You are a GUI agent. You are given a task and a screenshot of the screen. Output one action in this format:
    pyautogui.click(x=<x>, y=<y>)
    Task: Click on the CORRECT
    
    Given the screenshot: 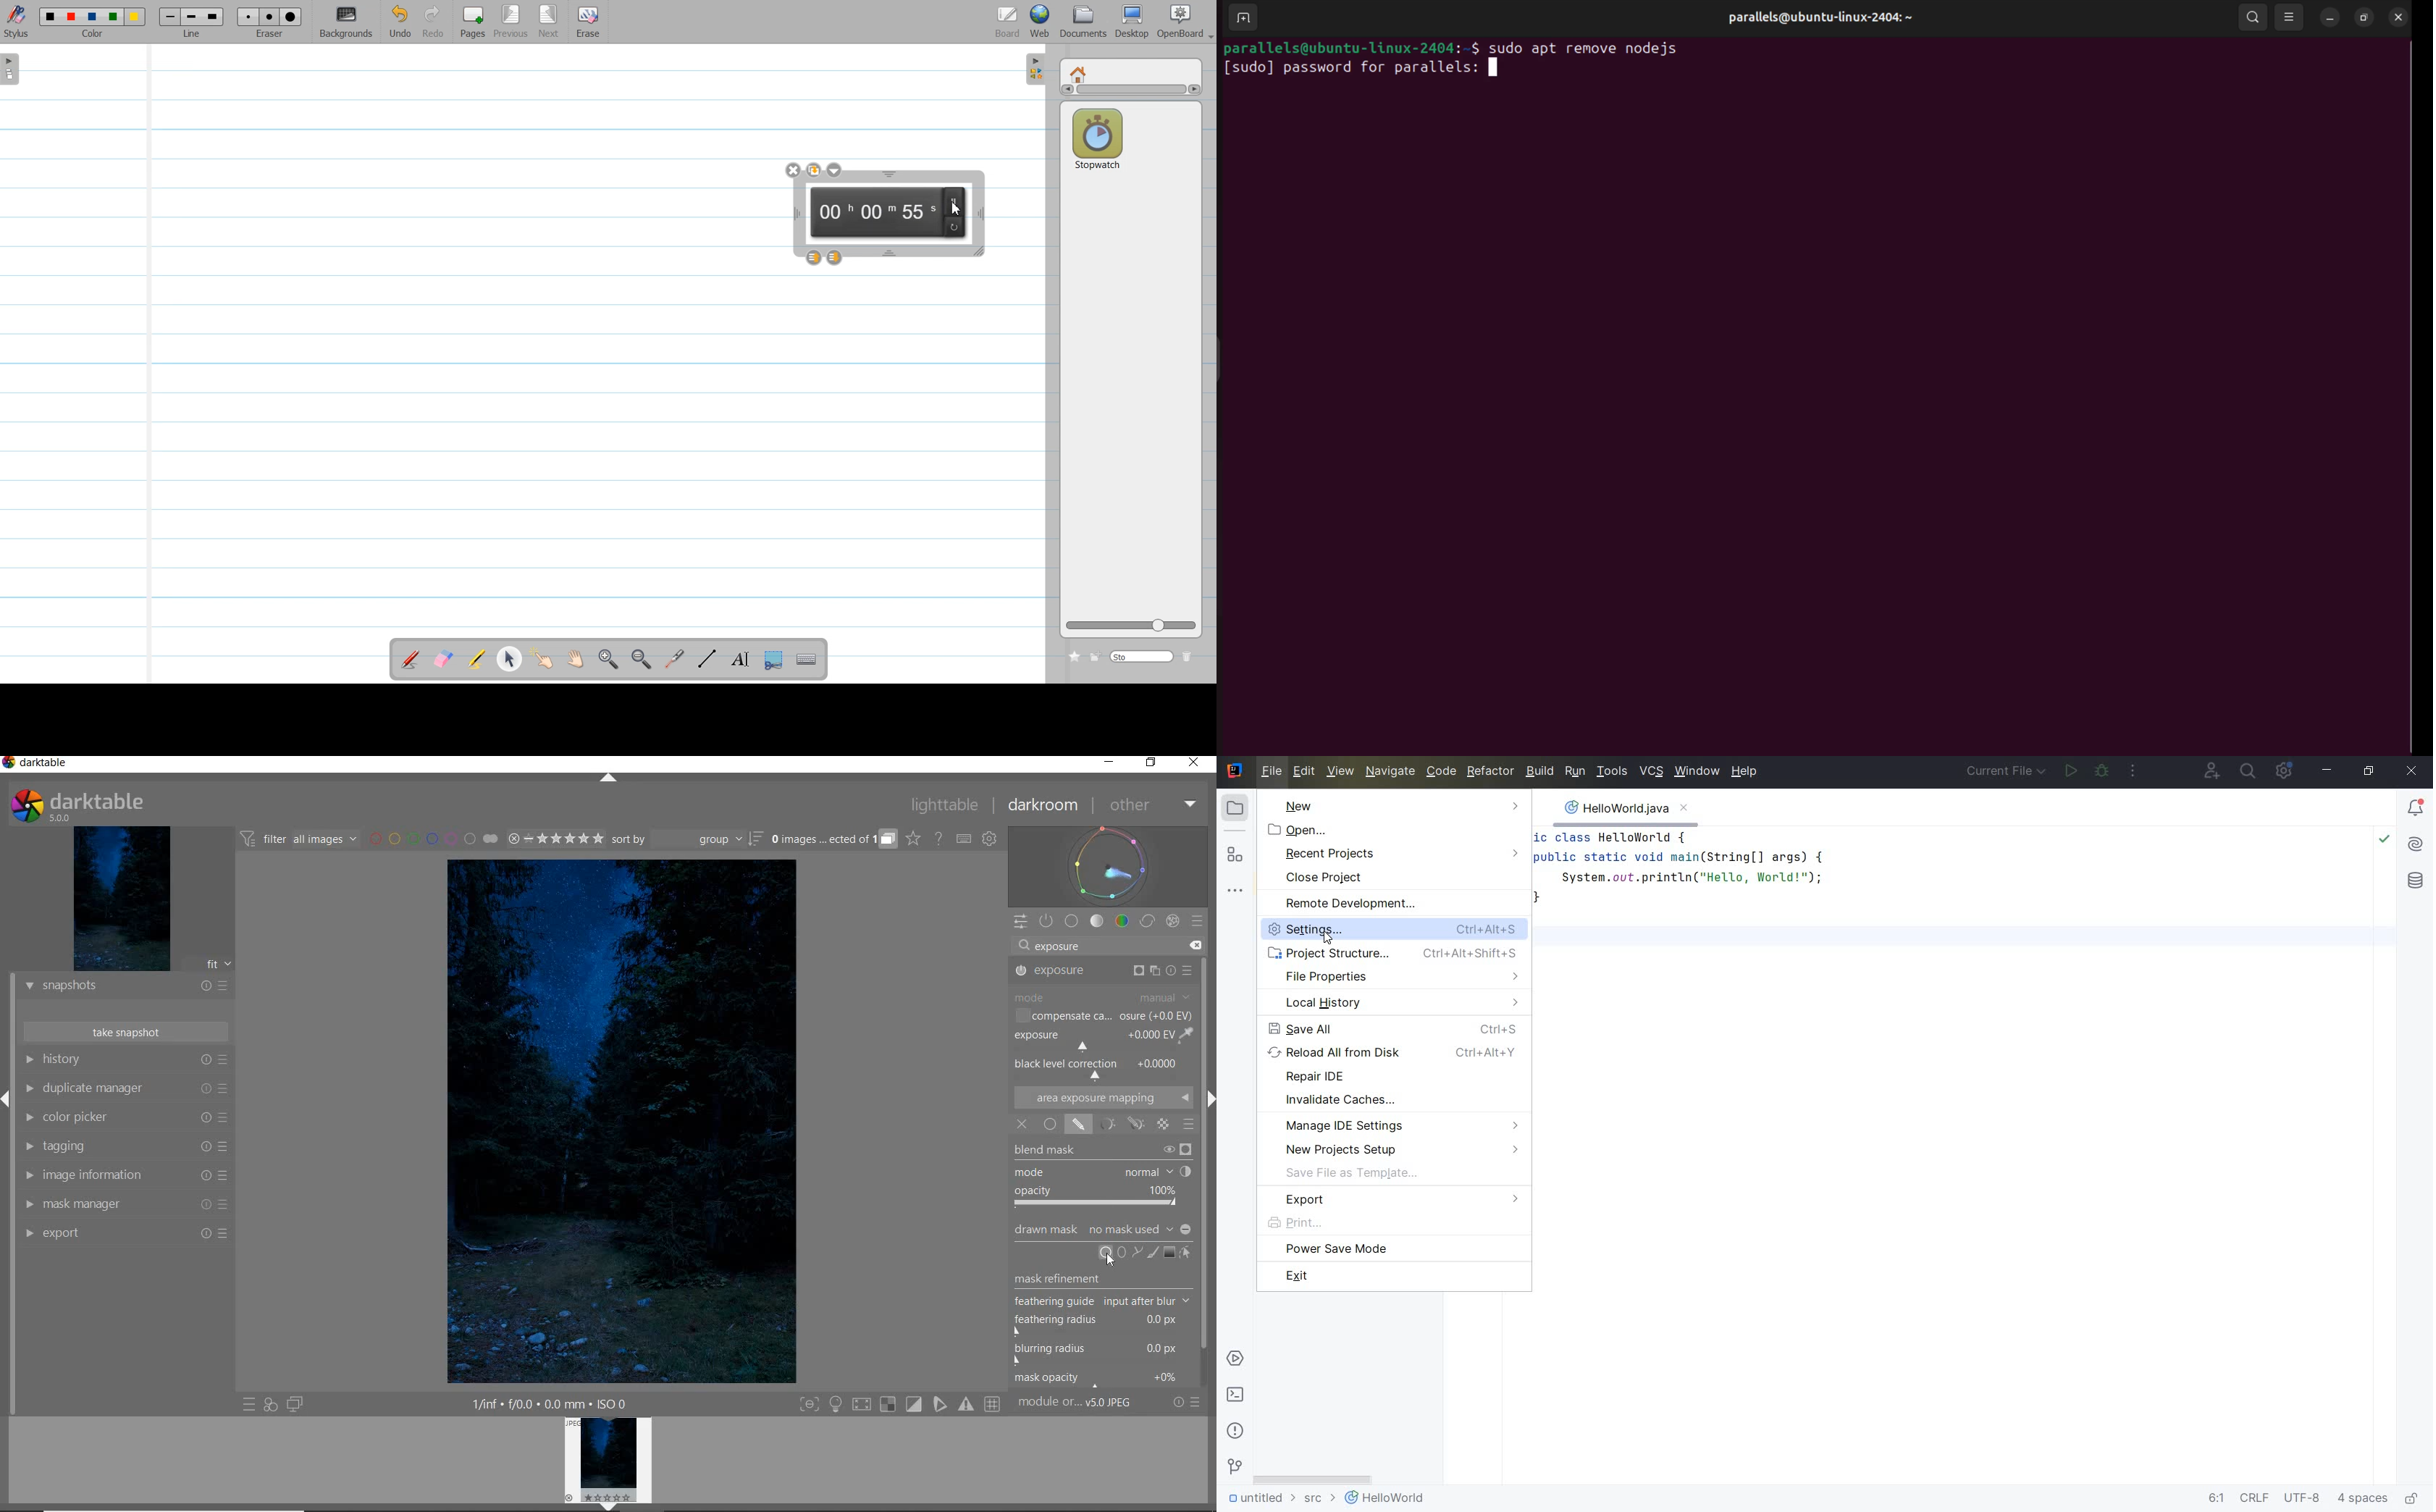 What is the action you would take?
    pyautogui.click(x=1148, y=920)
    